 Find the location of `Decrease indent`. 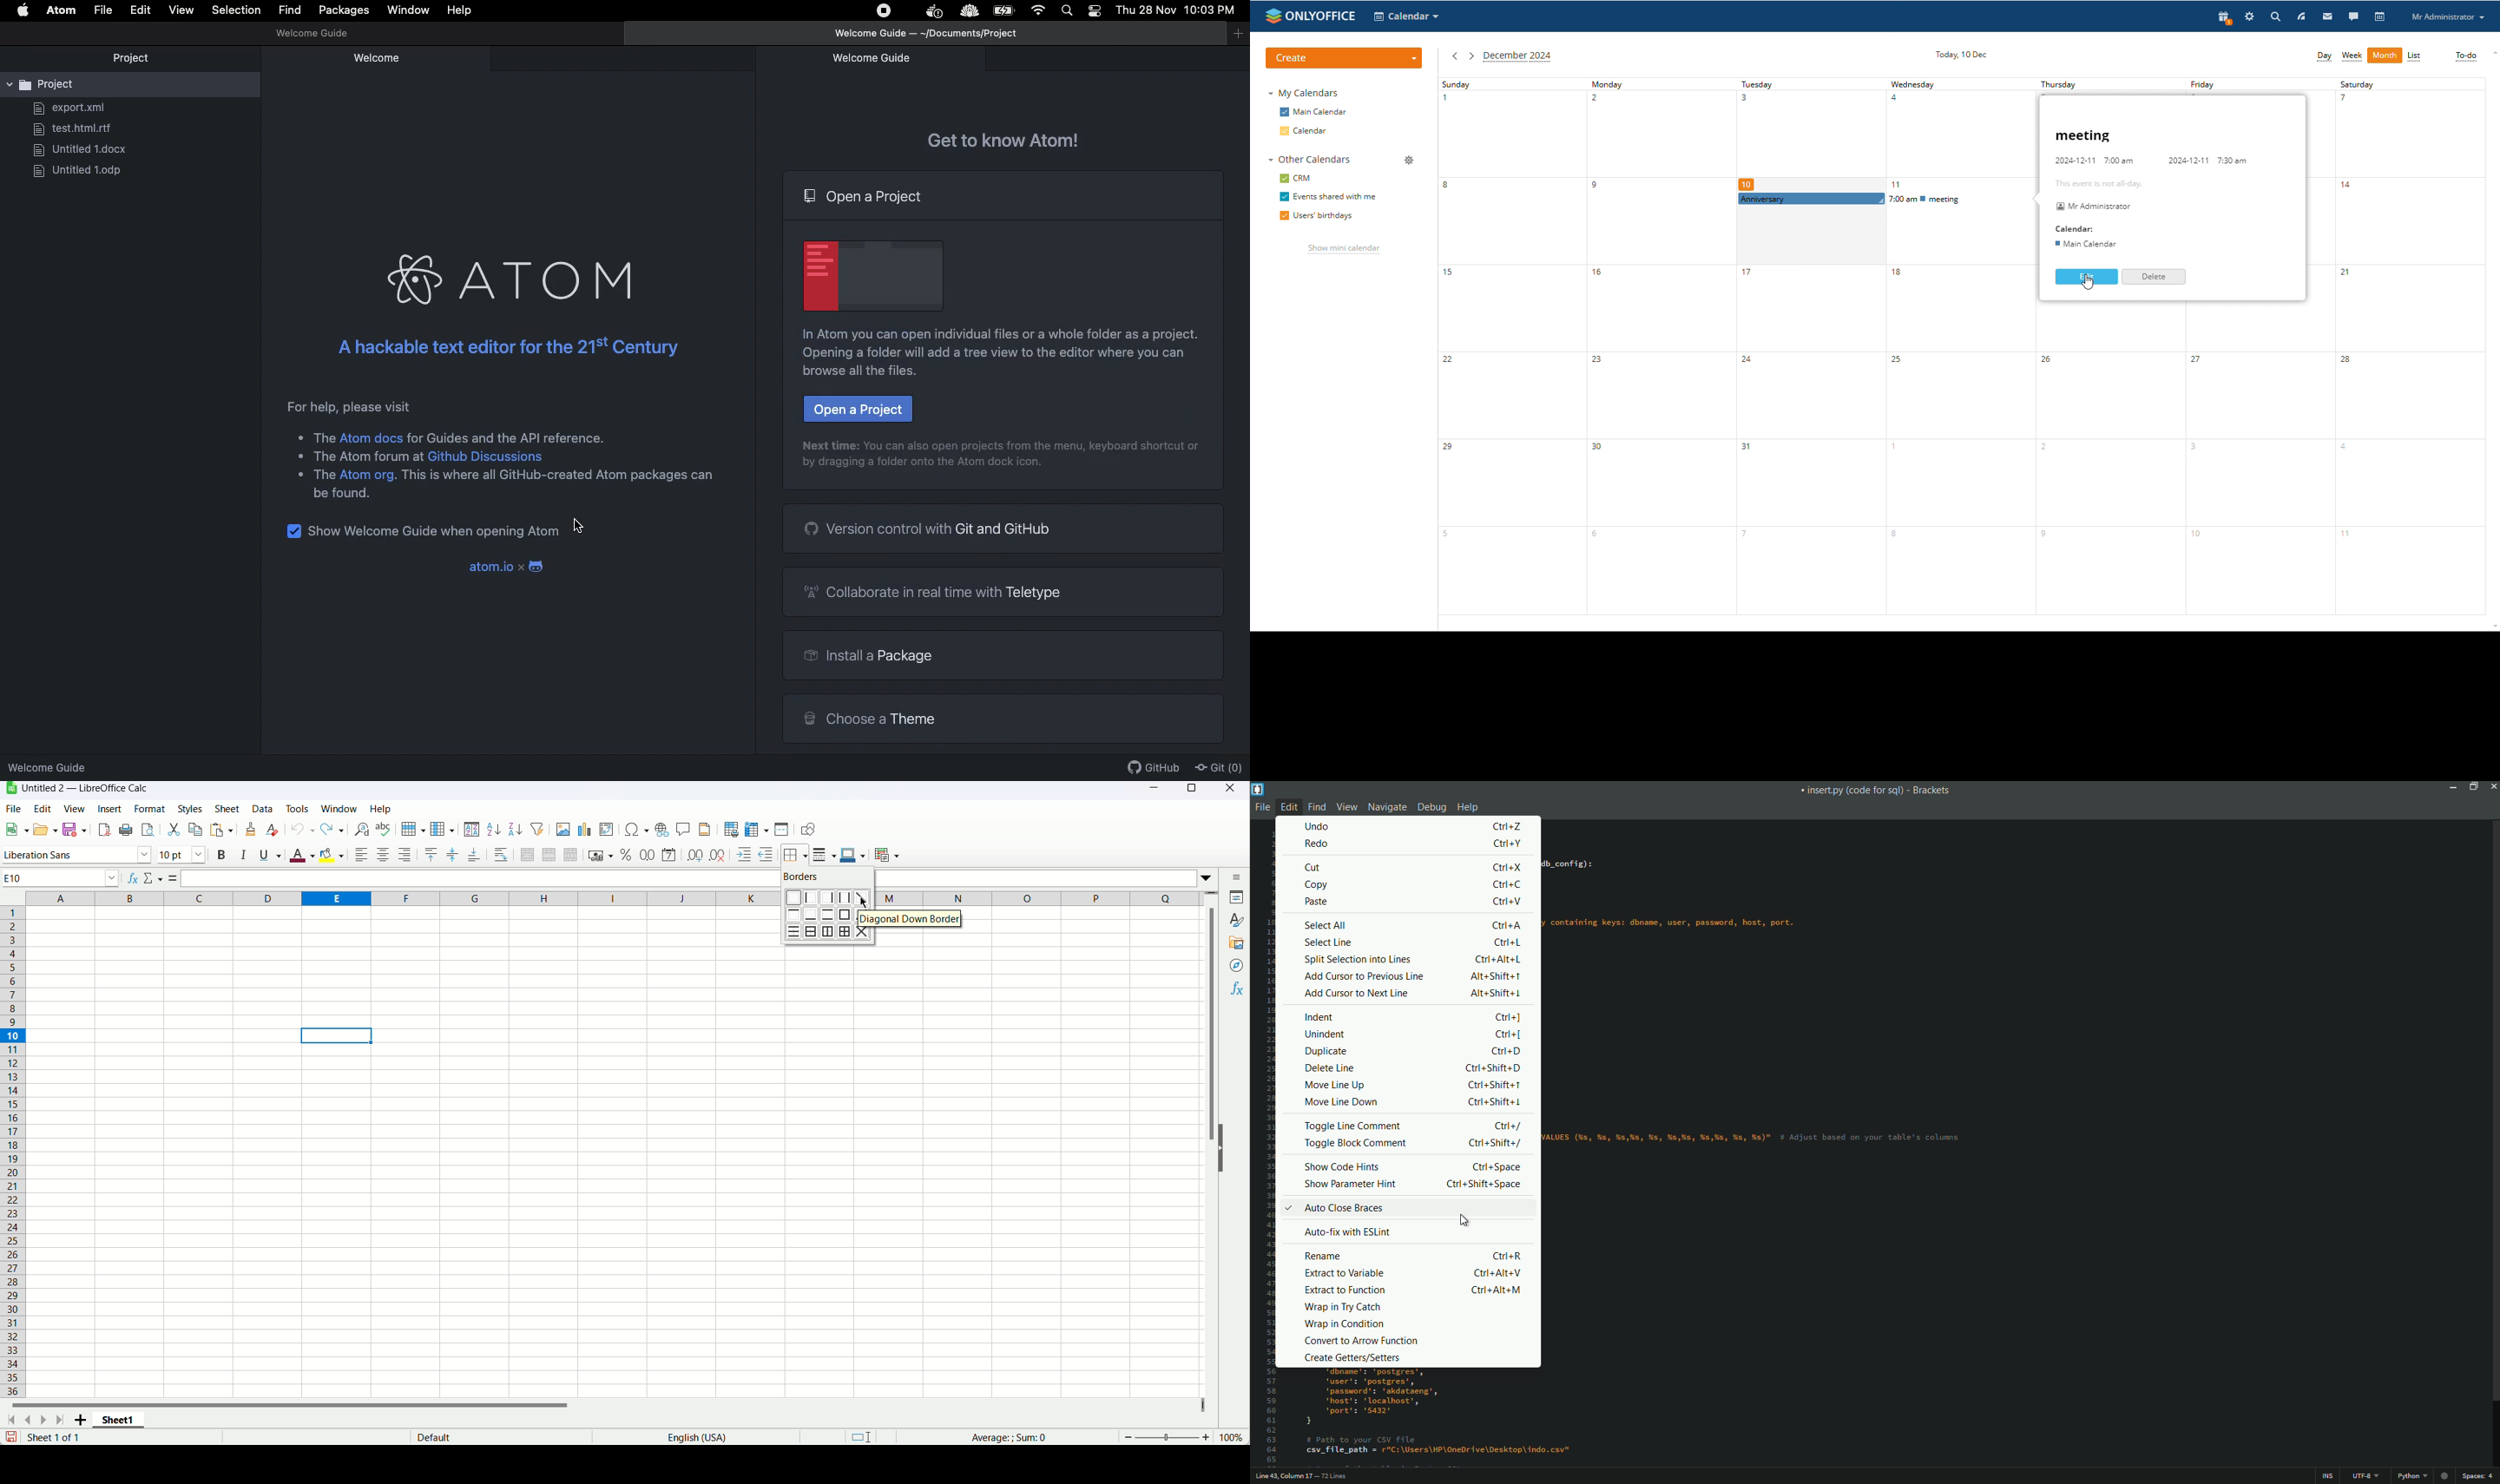

Decrease indent is located at coordinates (764, 855).